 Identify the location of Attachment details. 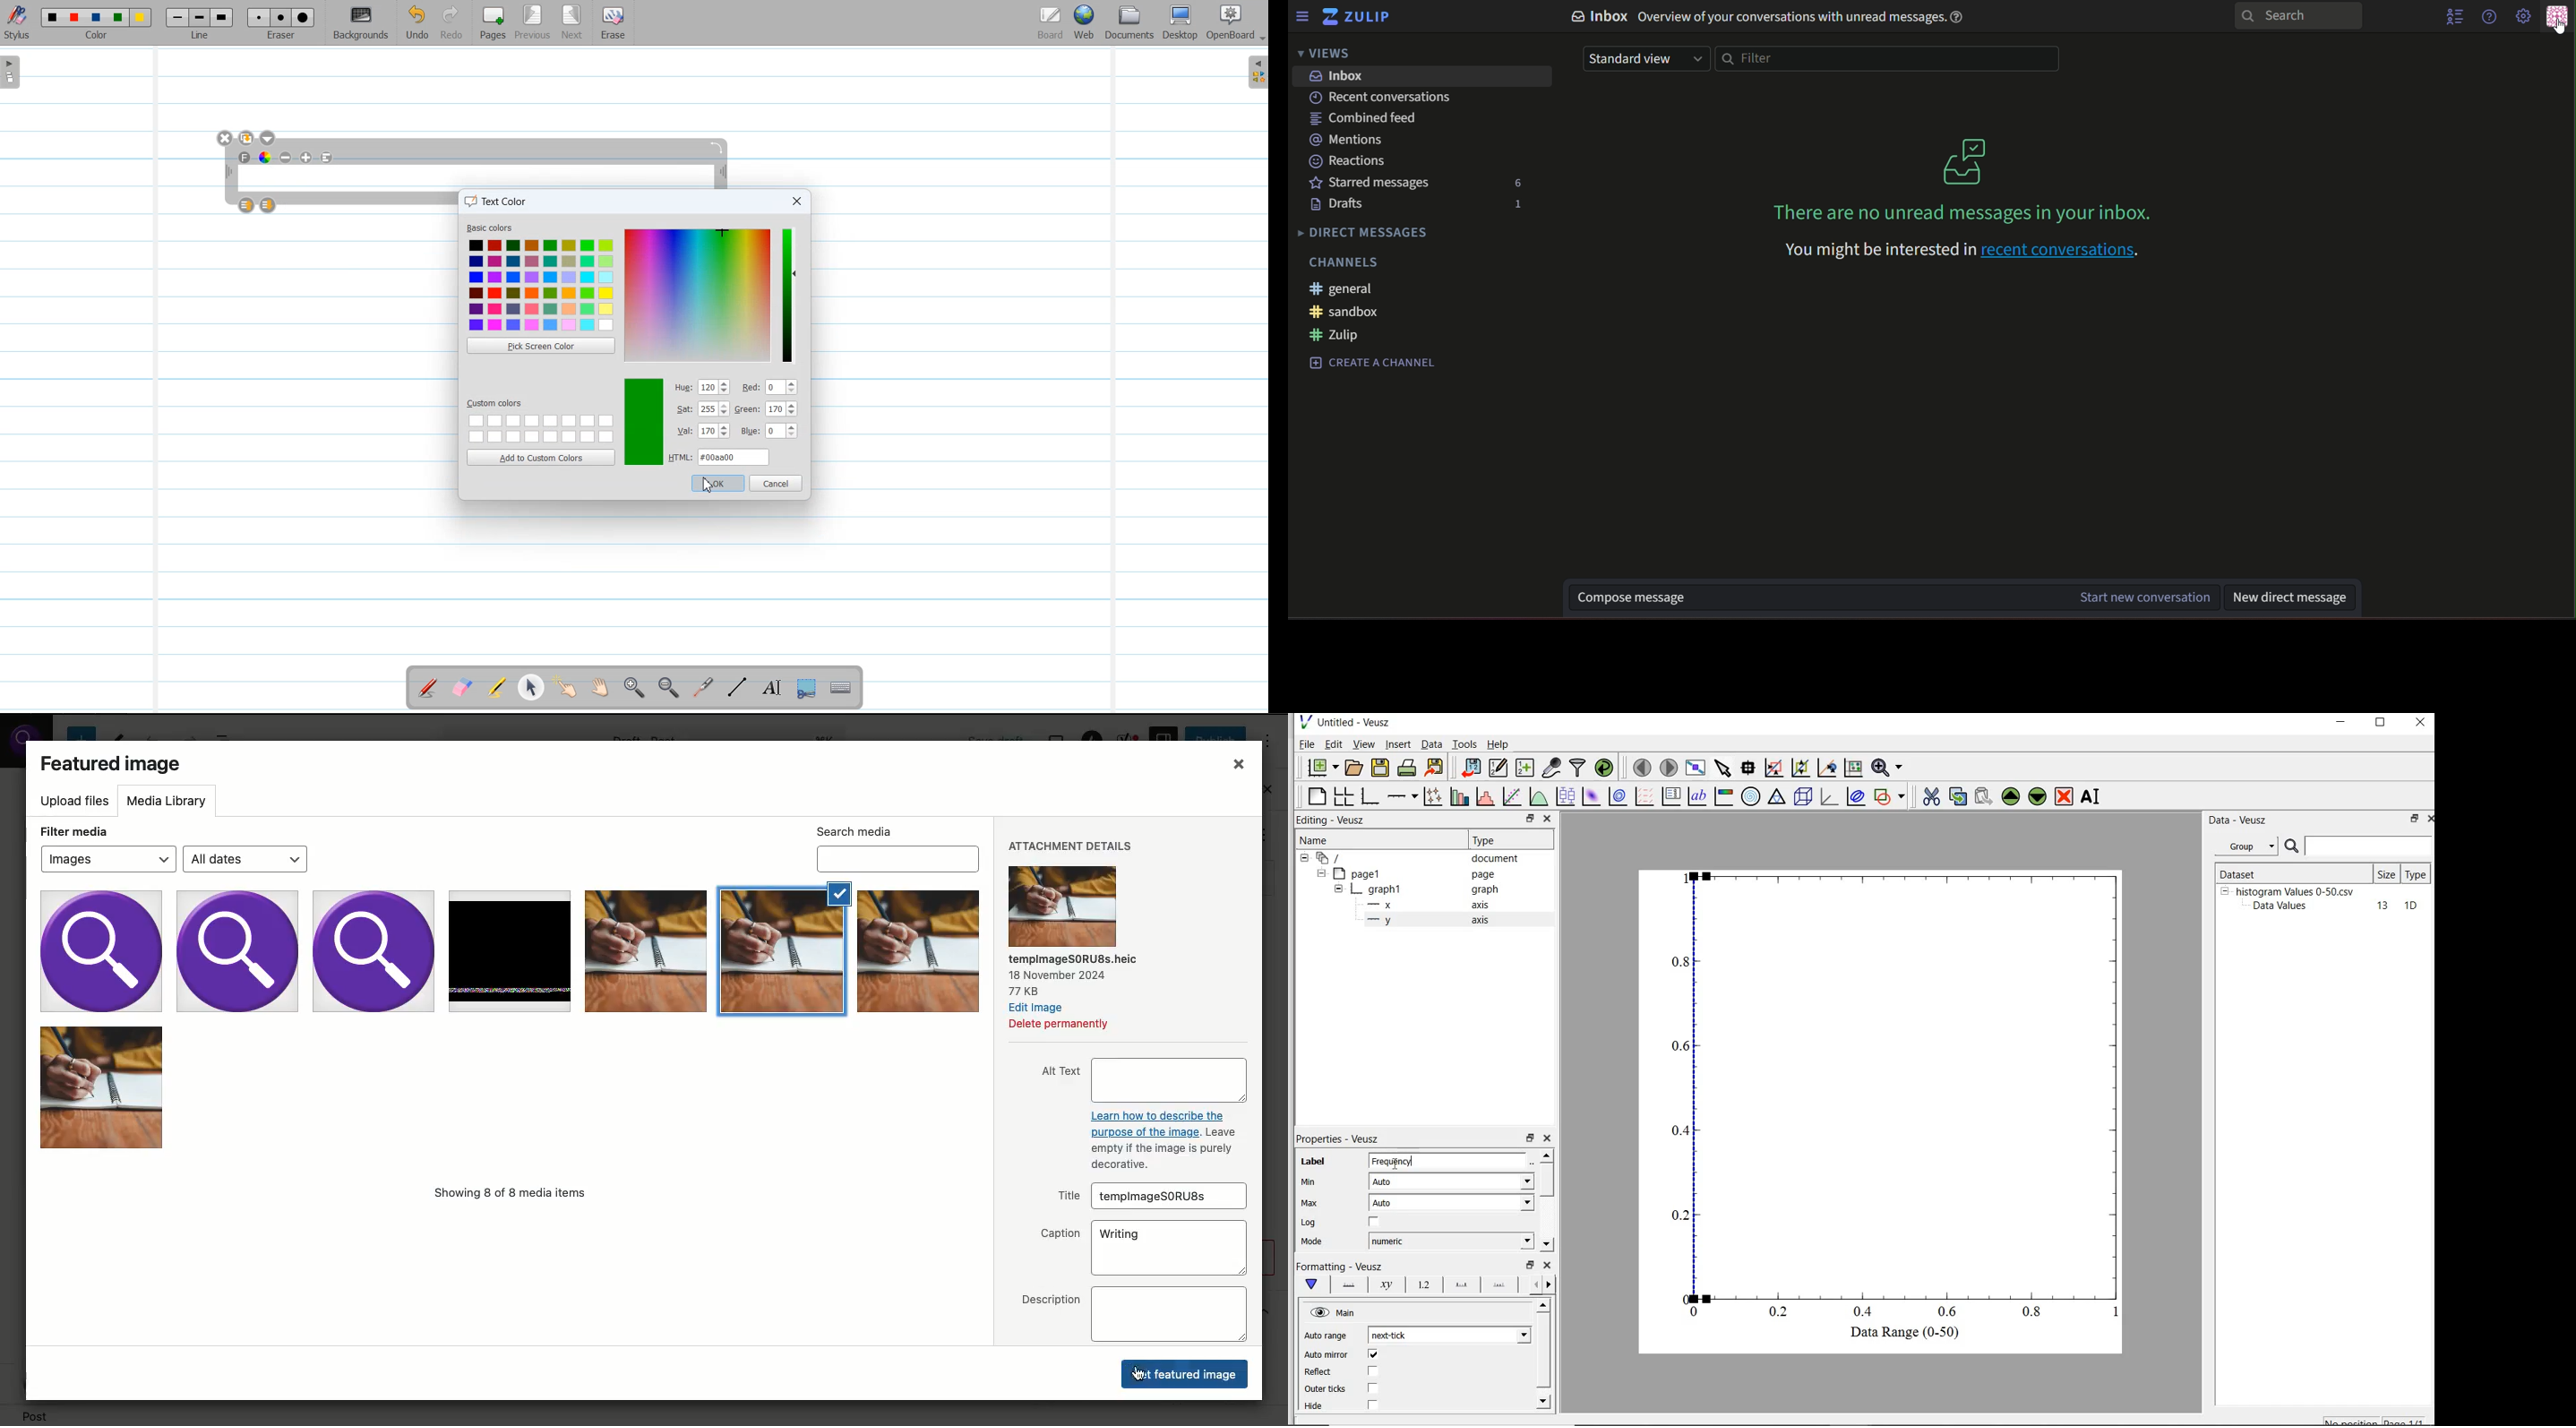
(1073, 848).